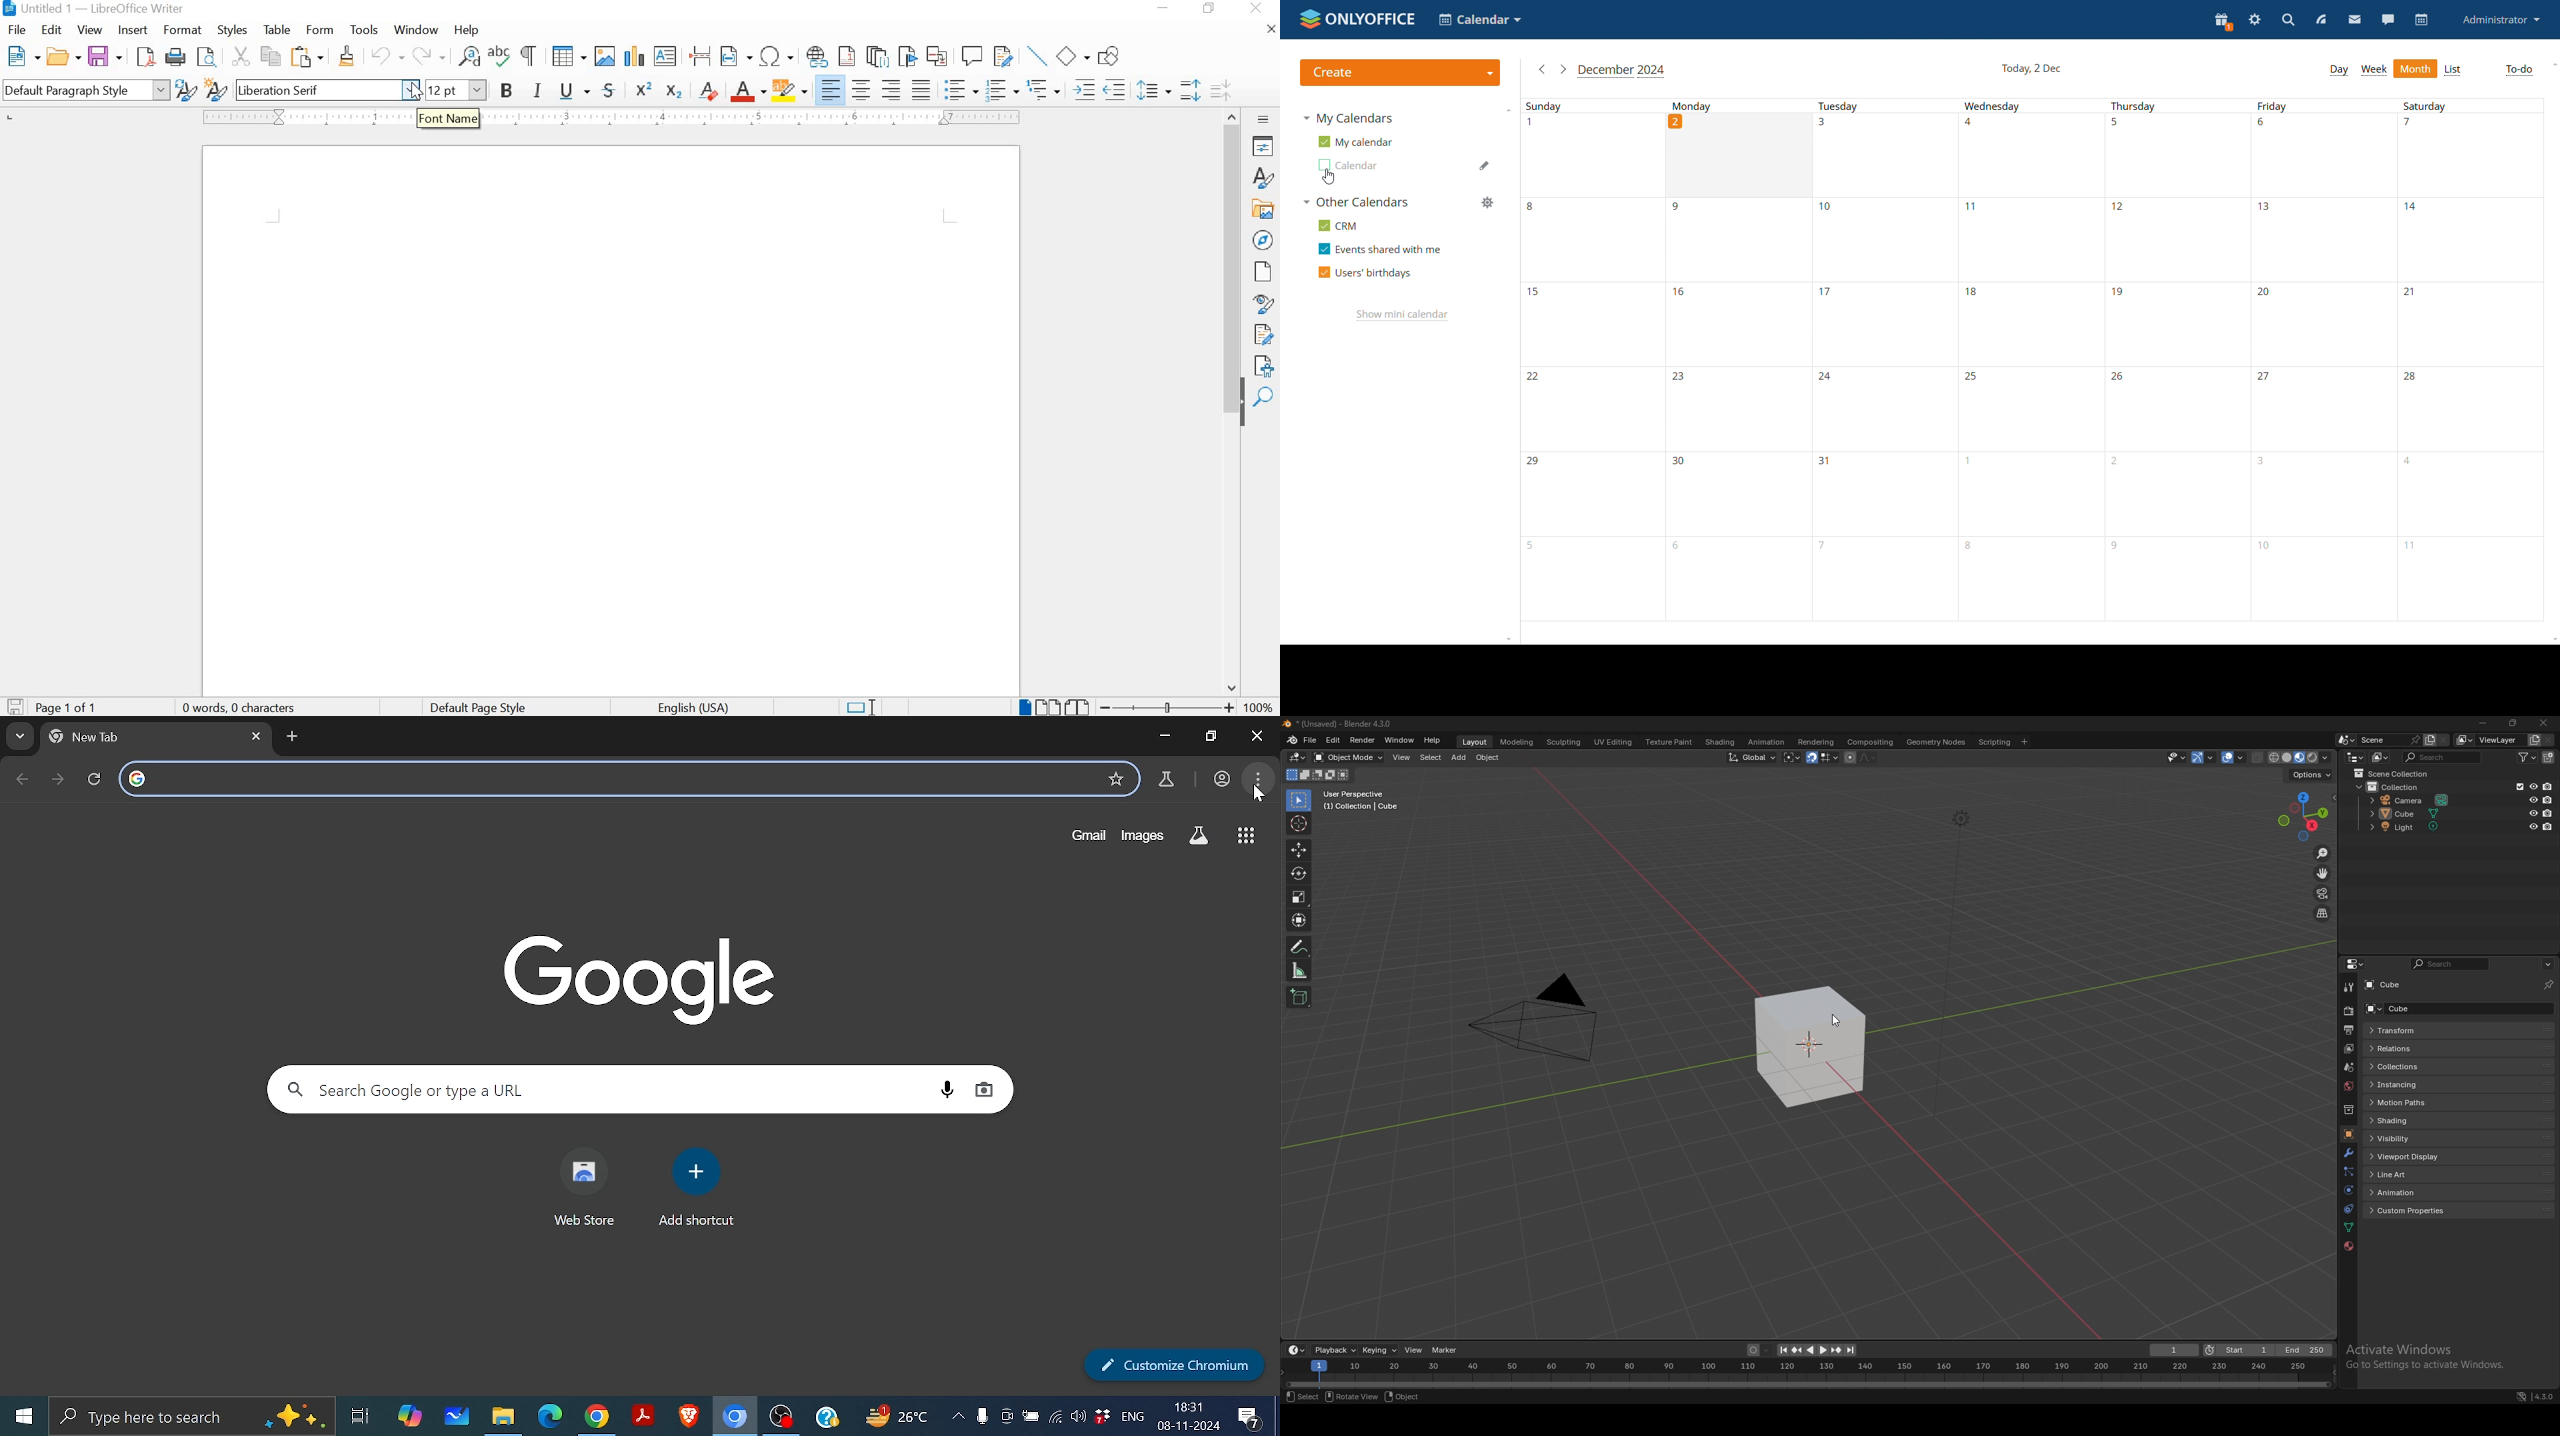 Image resolution: width=2576 pixels, height=1456 pixels. I want to click on FONT NAME, so click(329, 91).